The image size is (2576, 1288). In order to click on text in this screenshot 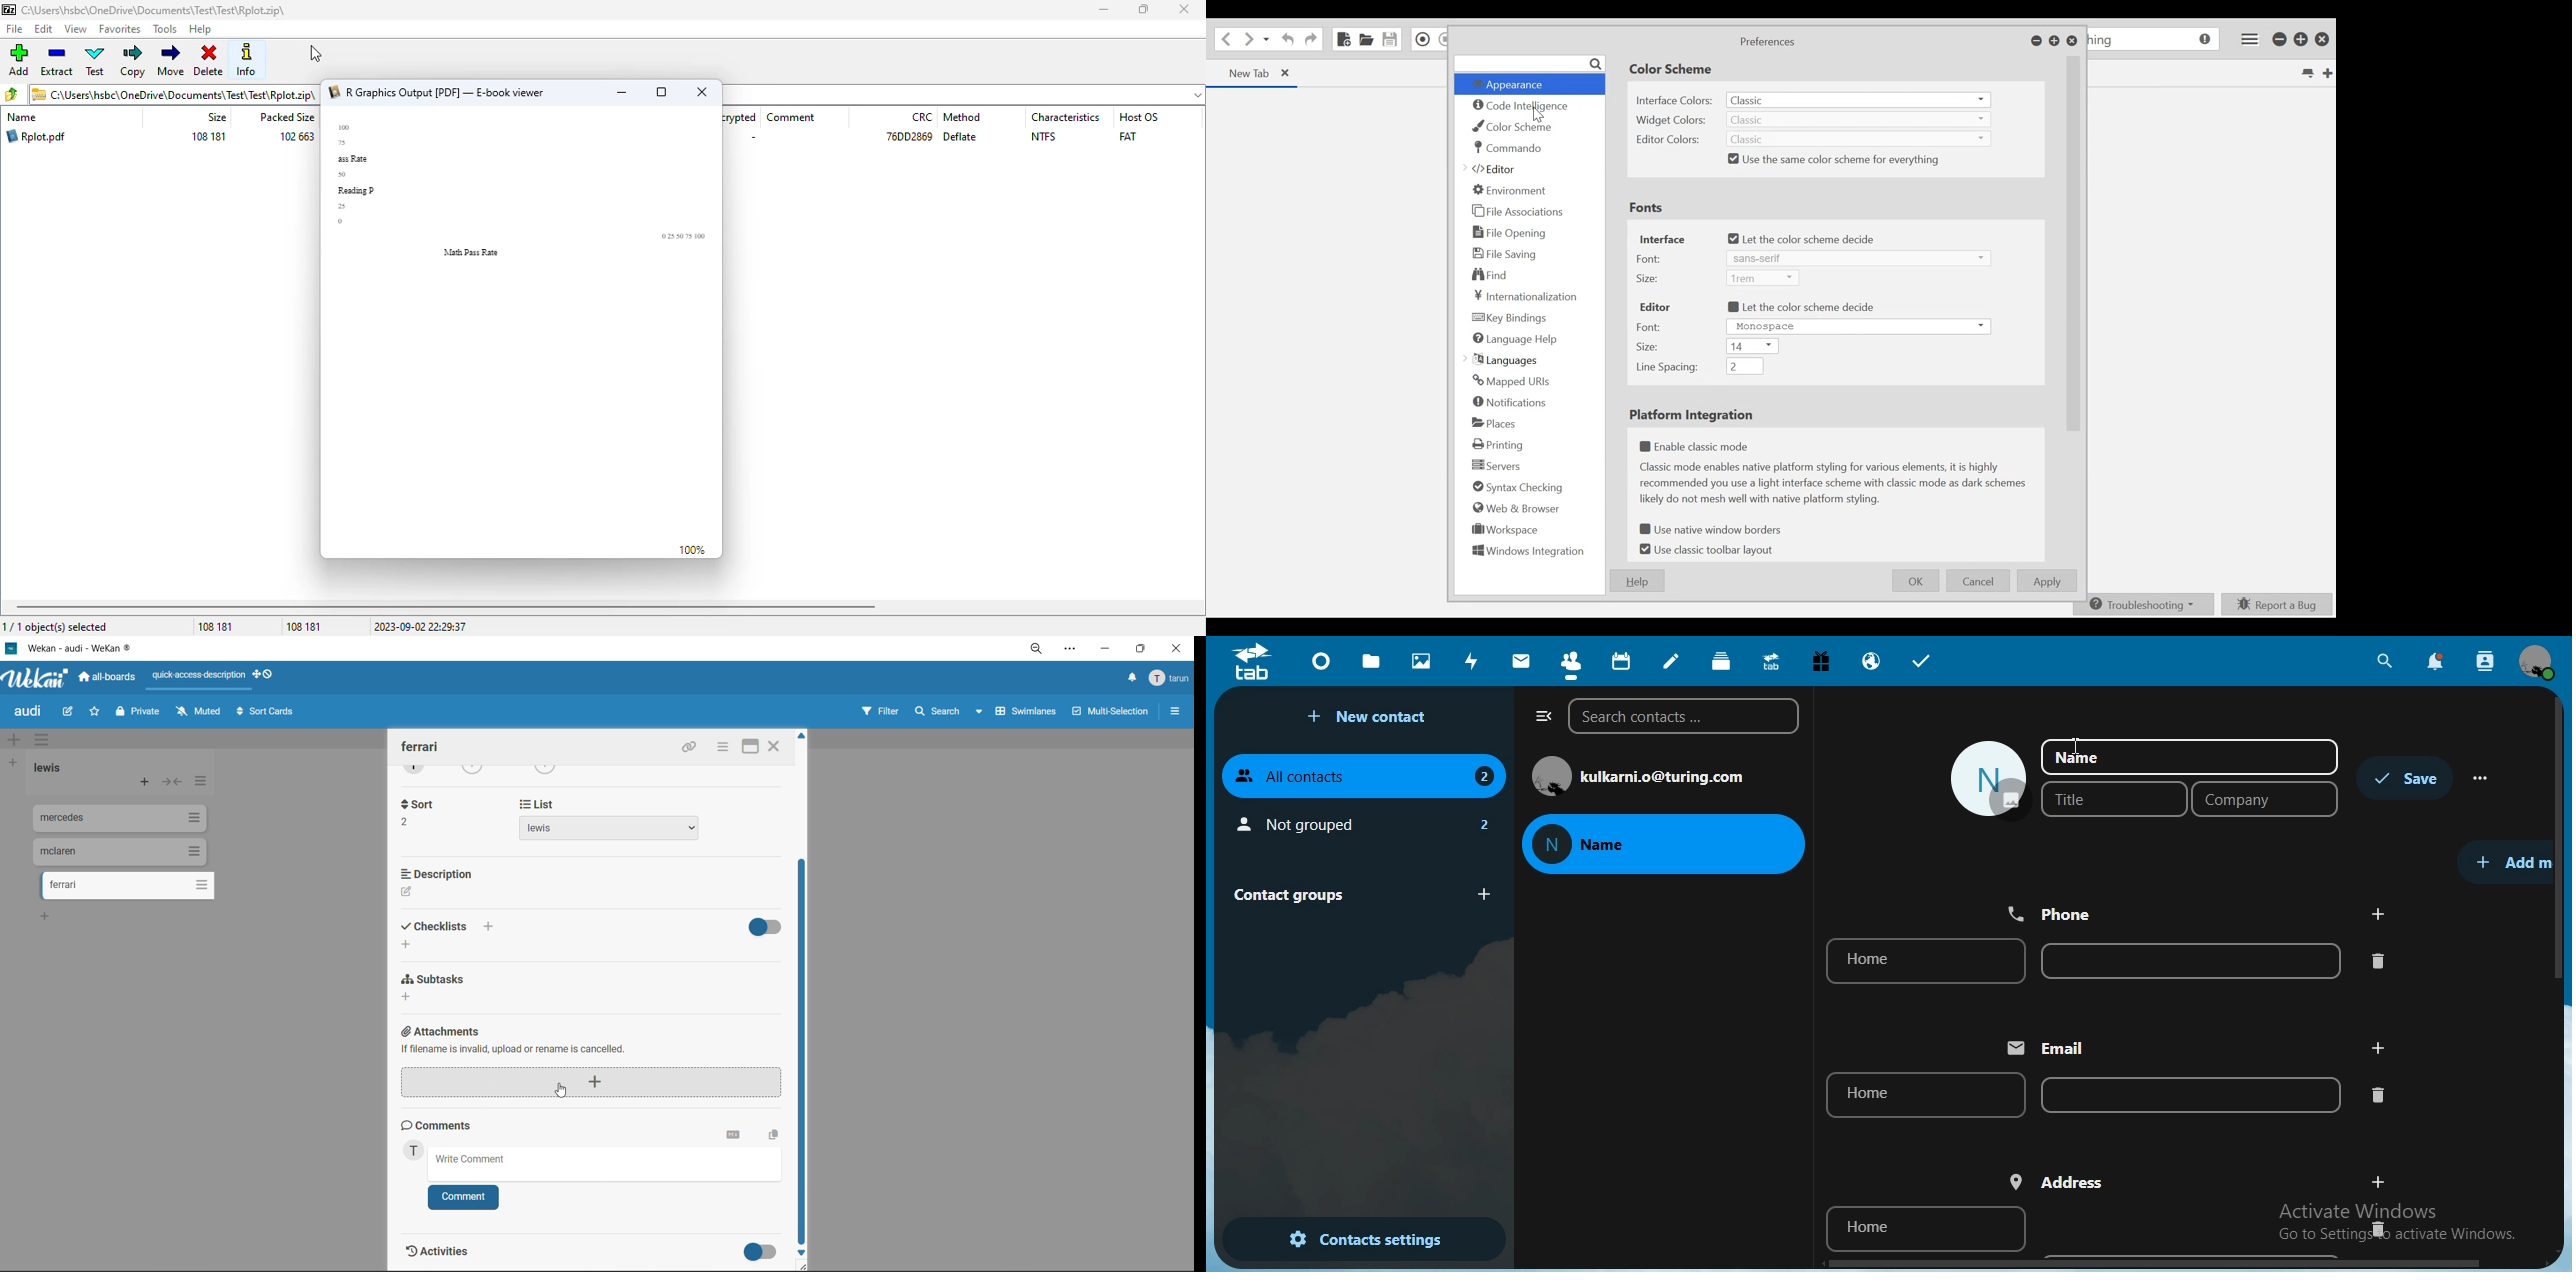, I will do `click(1668, 776)`.